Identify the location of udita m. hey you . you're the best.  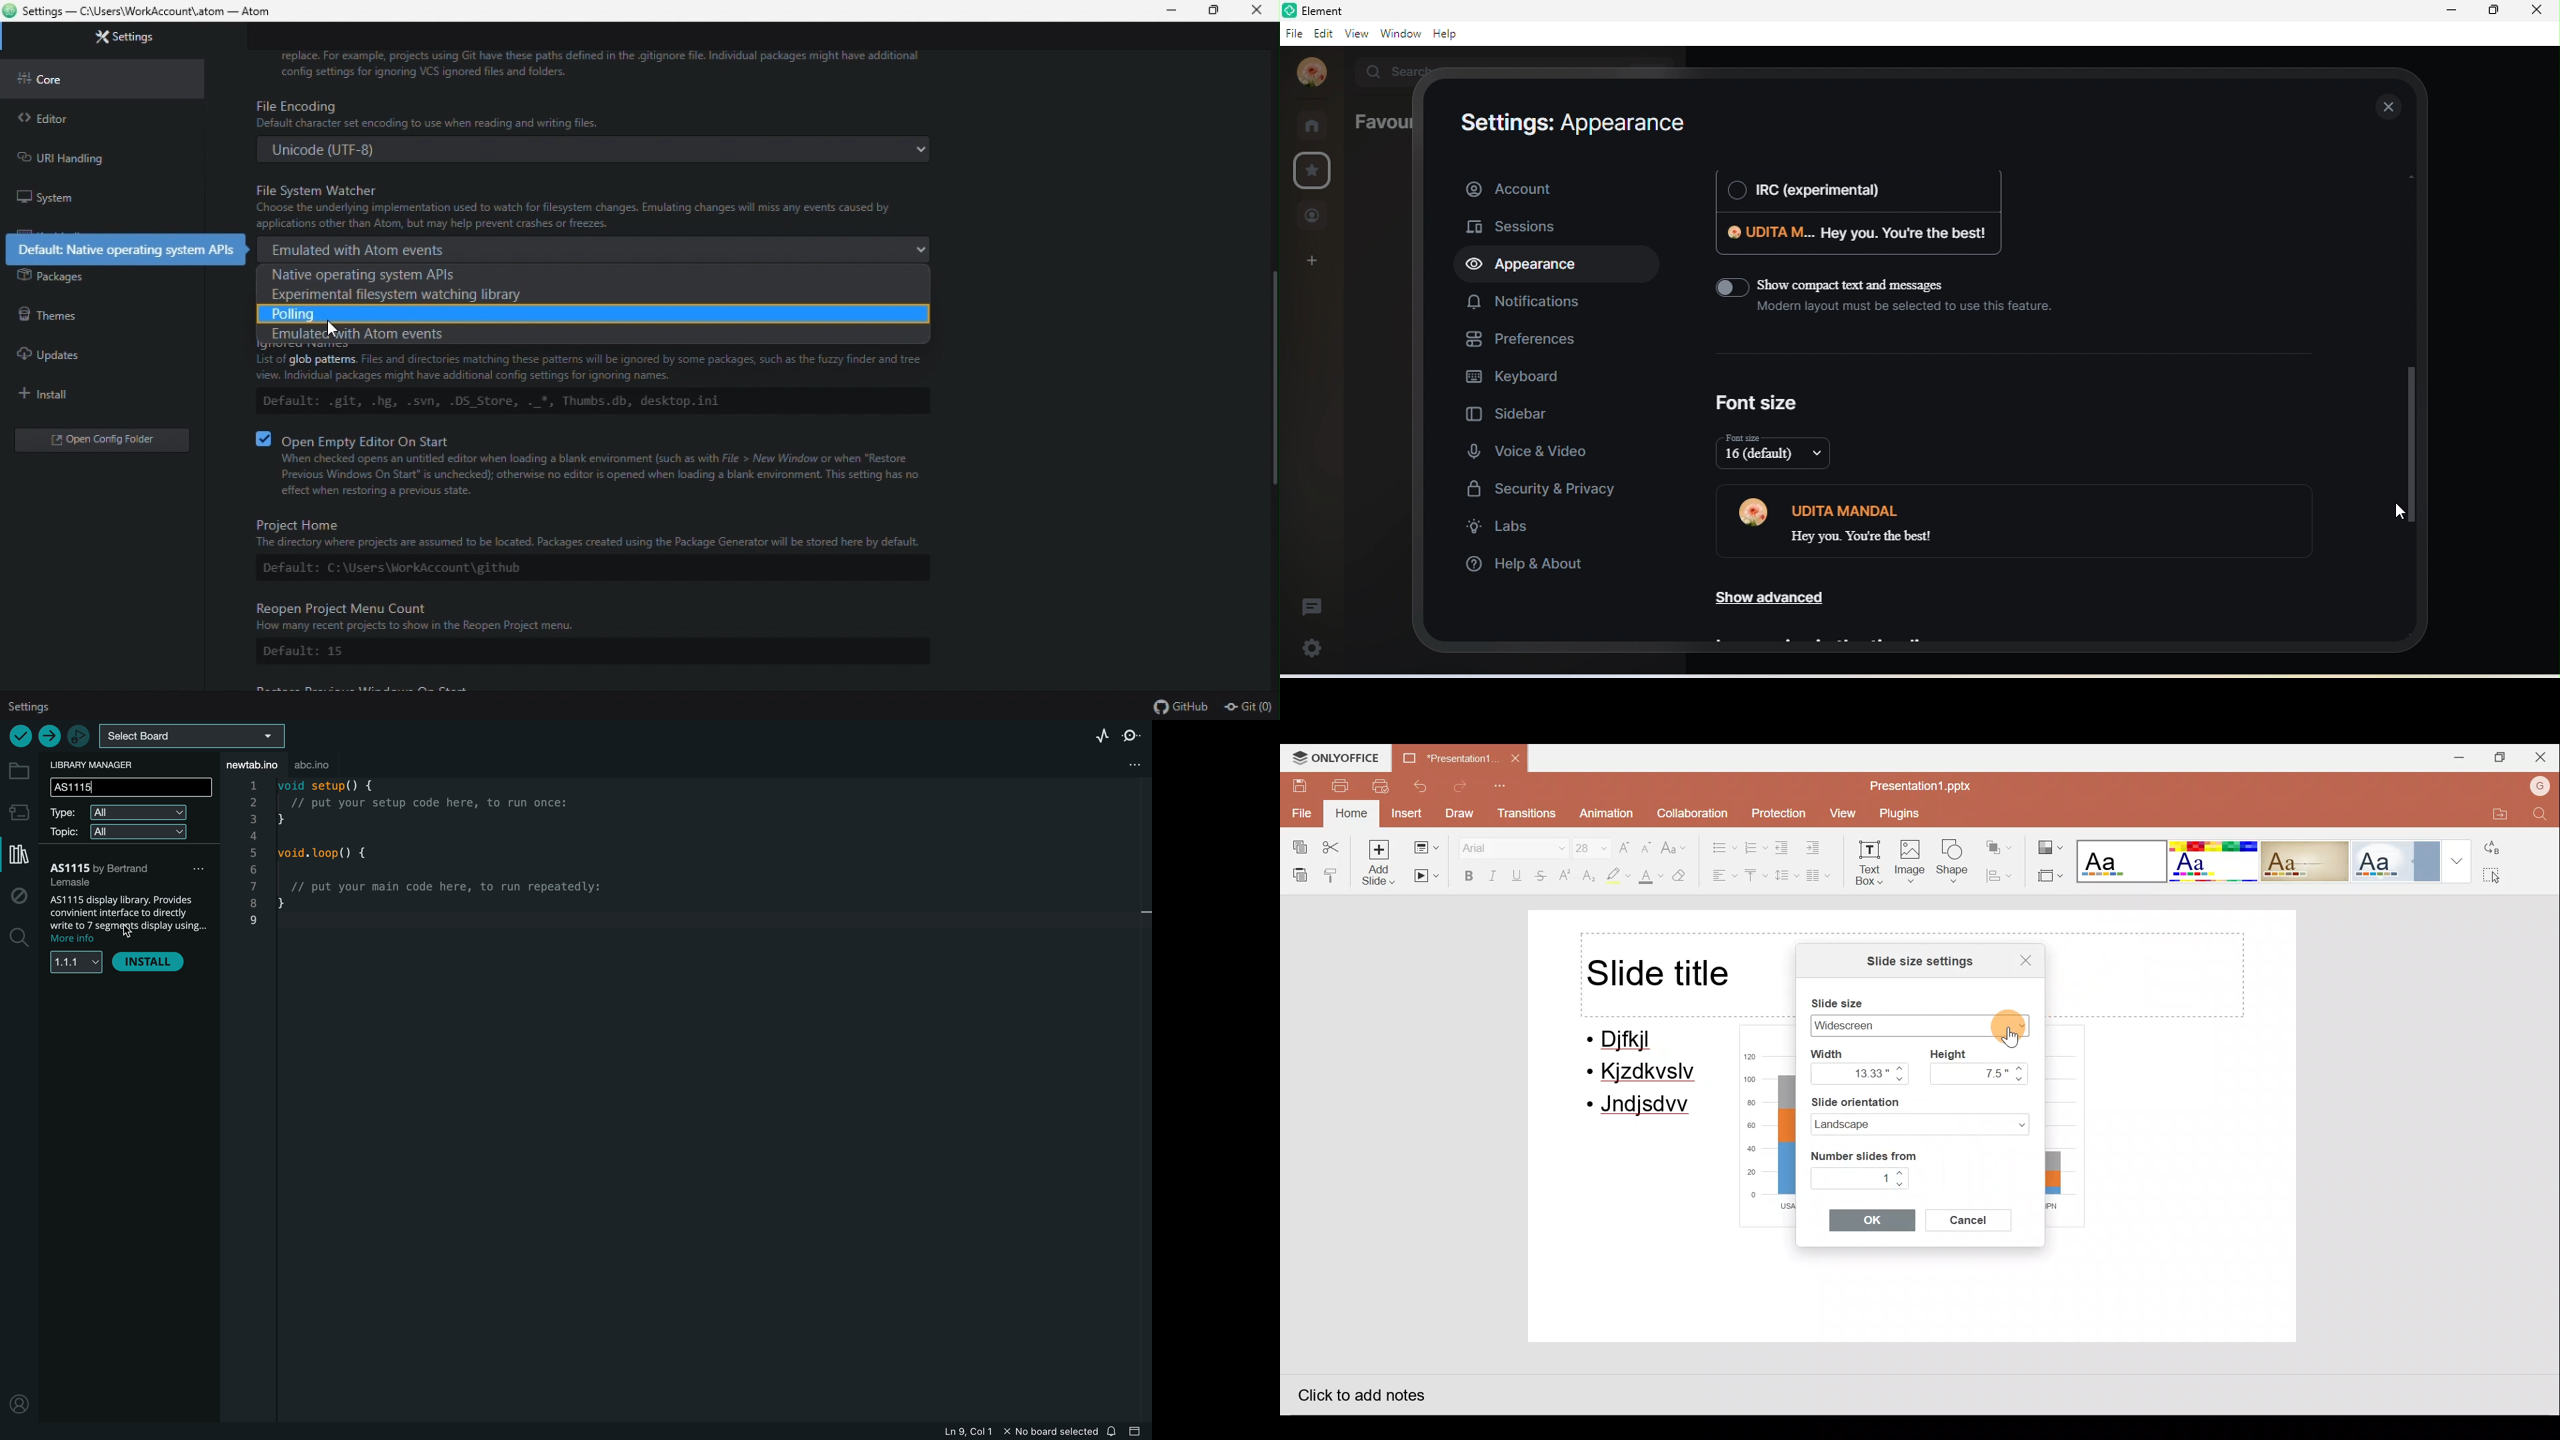
(1854, 238).